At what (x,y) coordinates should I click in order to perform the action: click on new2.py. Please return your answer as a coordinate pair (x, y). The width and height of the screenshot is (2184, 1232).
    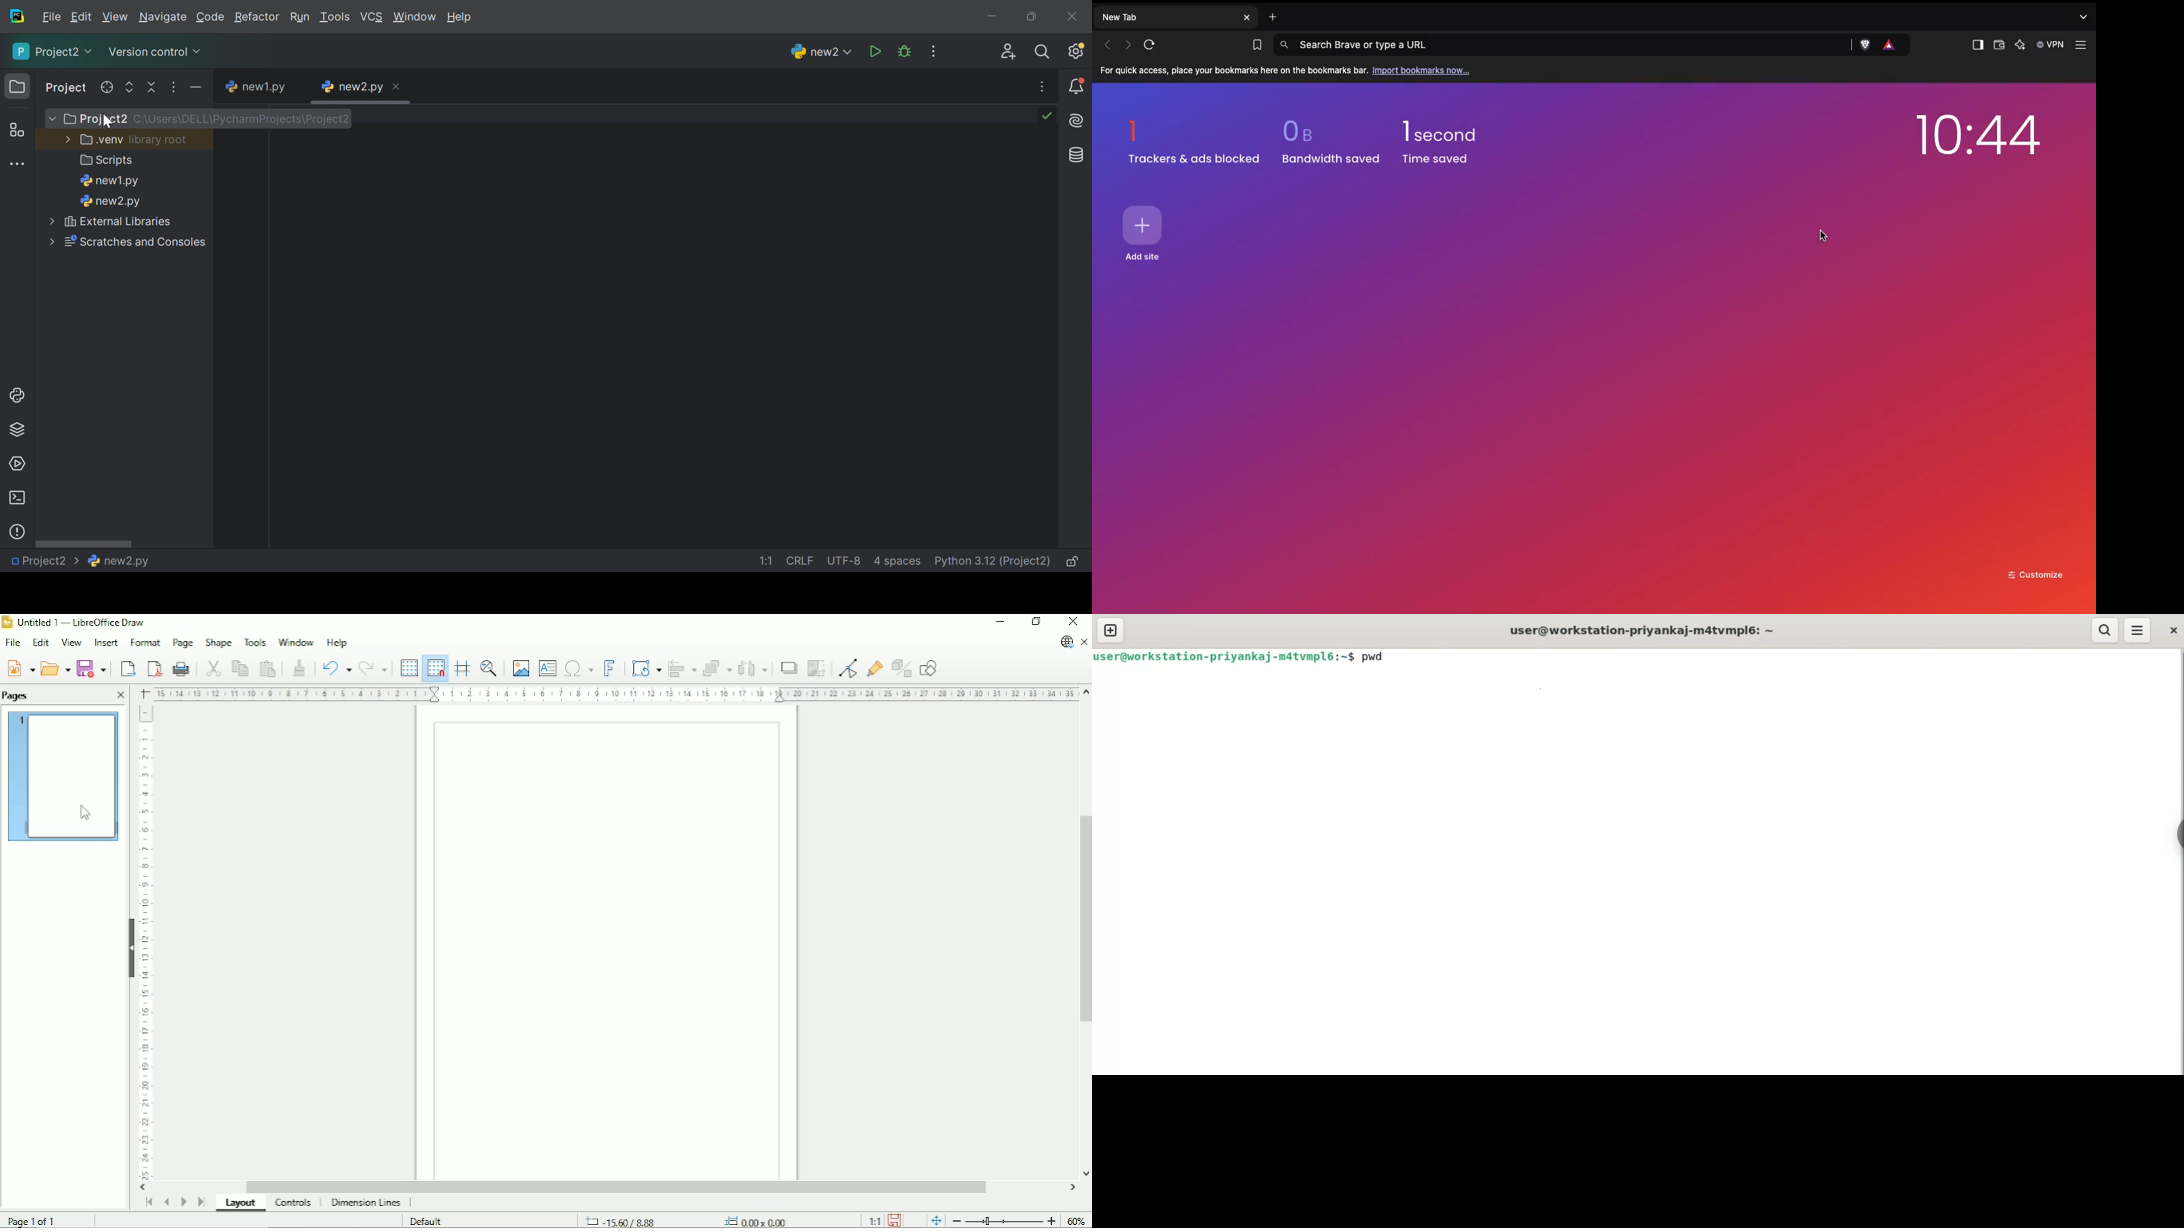
    Looking at the image, I should click on (351, 88).